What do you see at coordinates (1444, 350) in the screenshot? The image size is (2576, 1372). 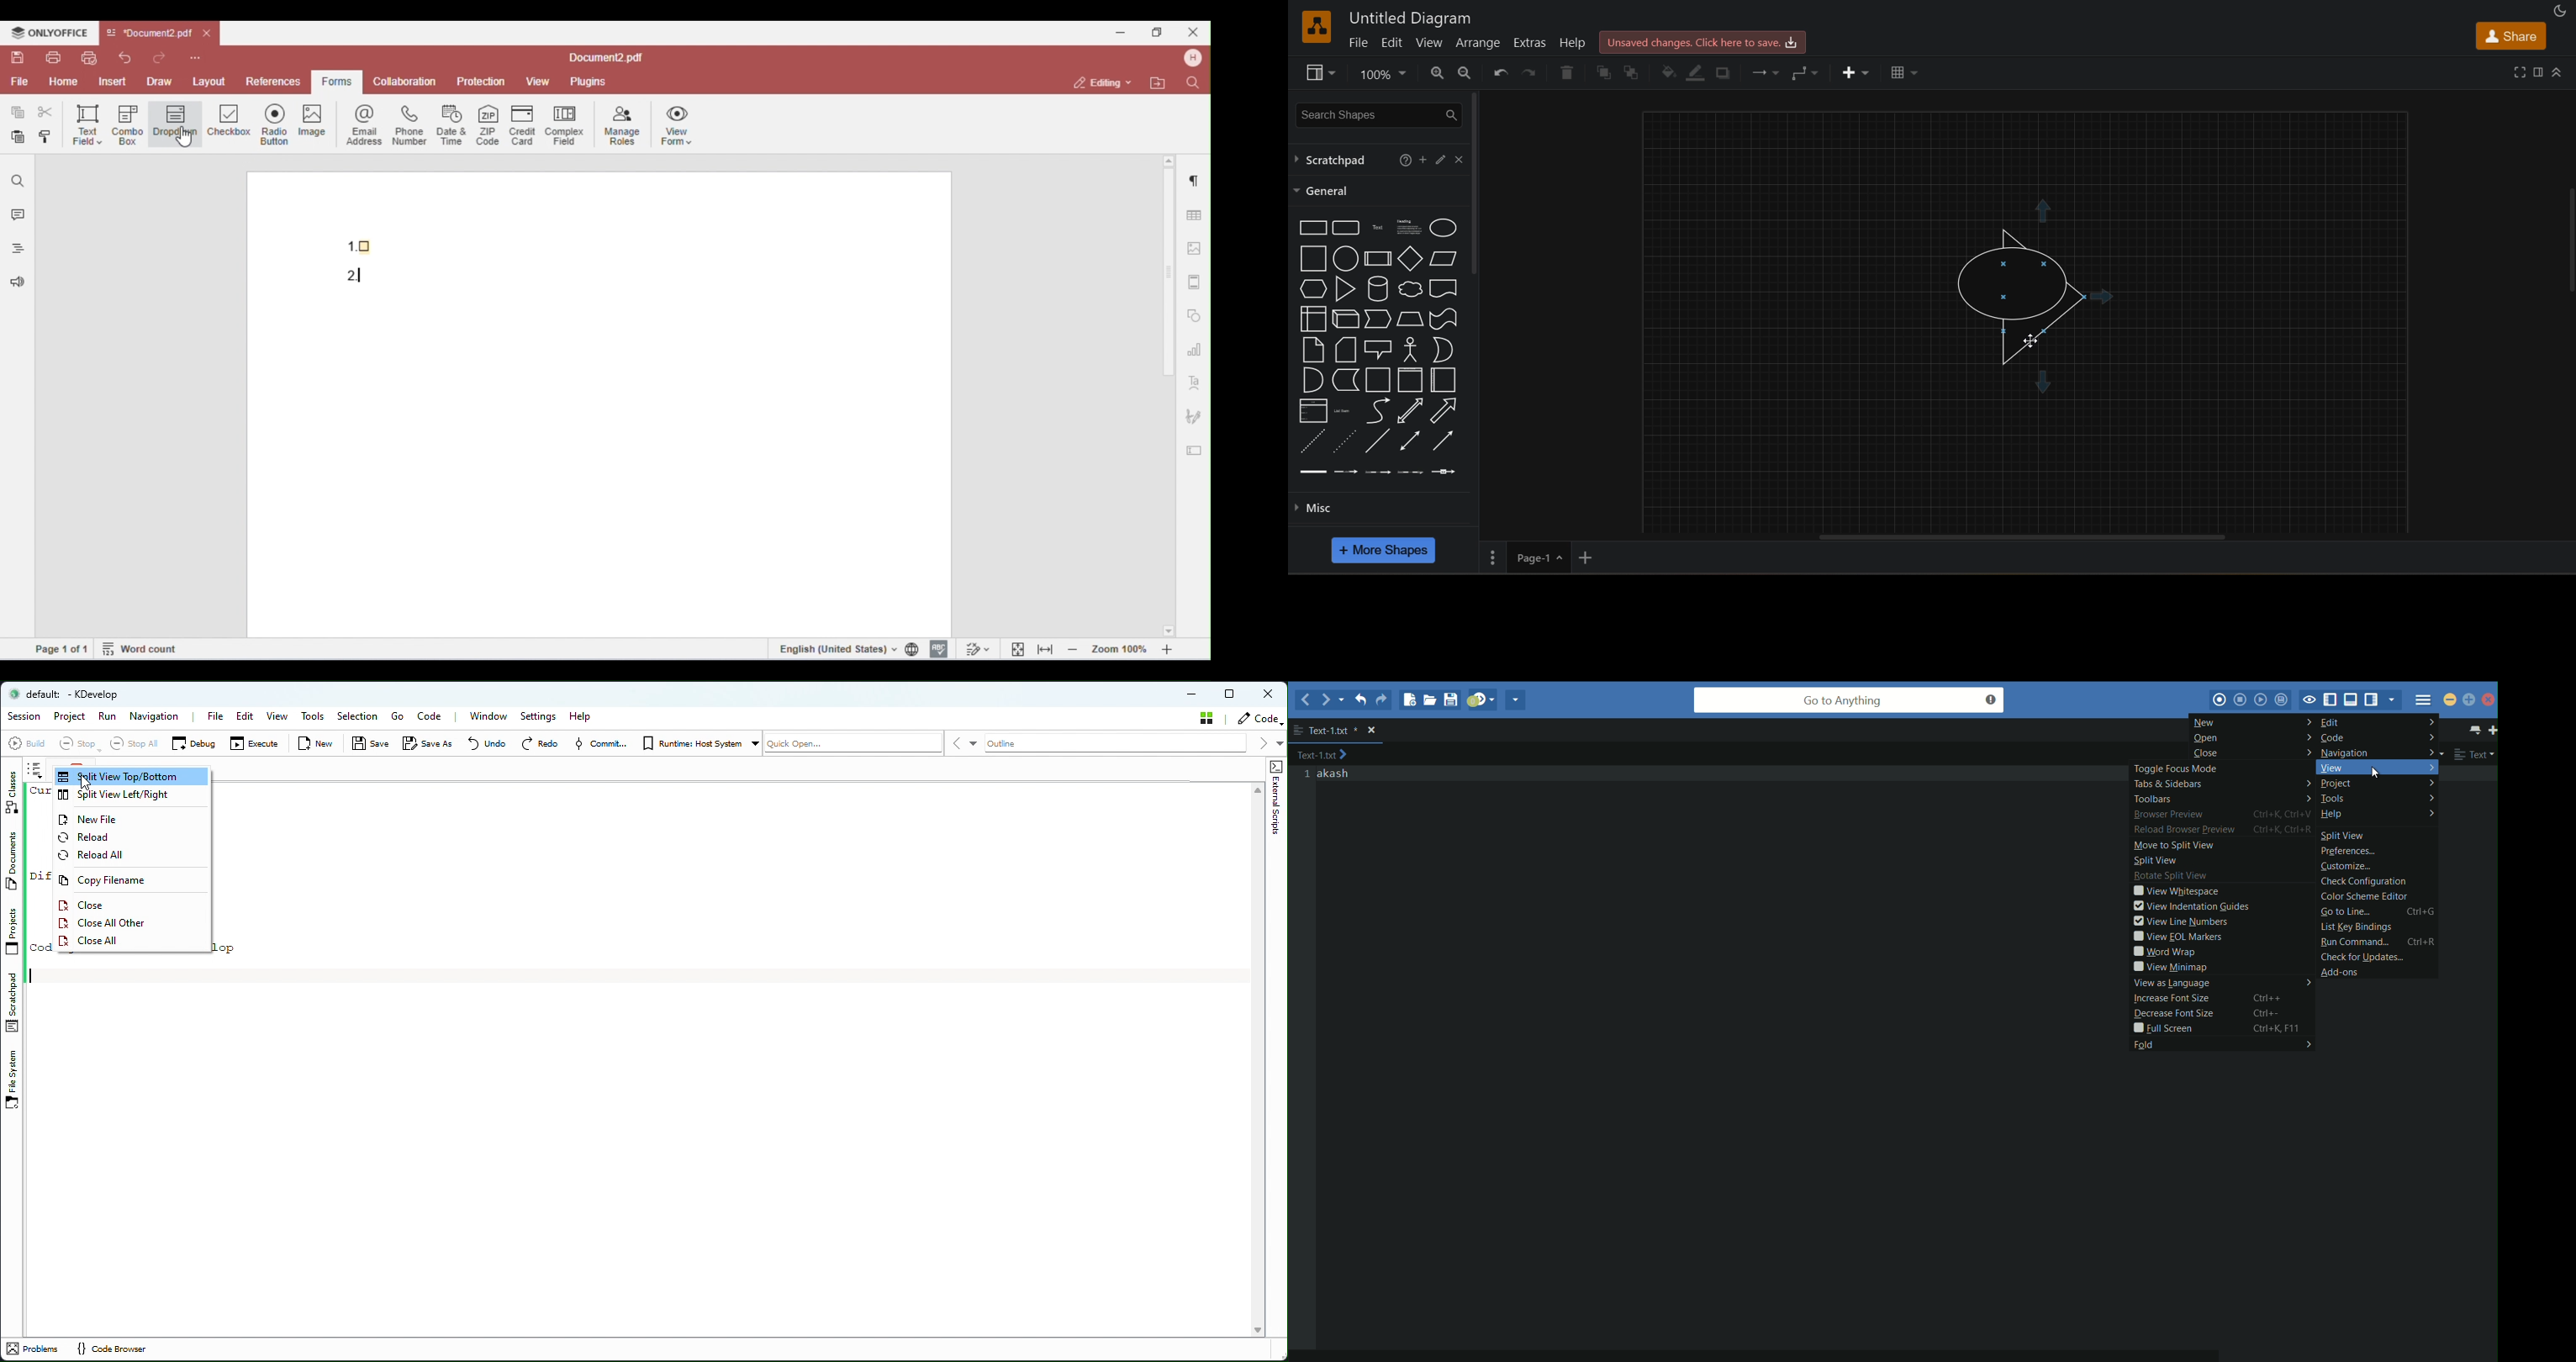 I see `or` at bounding box center [1444, 350].